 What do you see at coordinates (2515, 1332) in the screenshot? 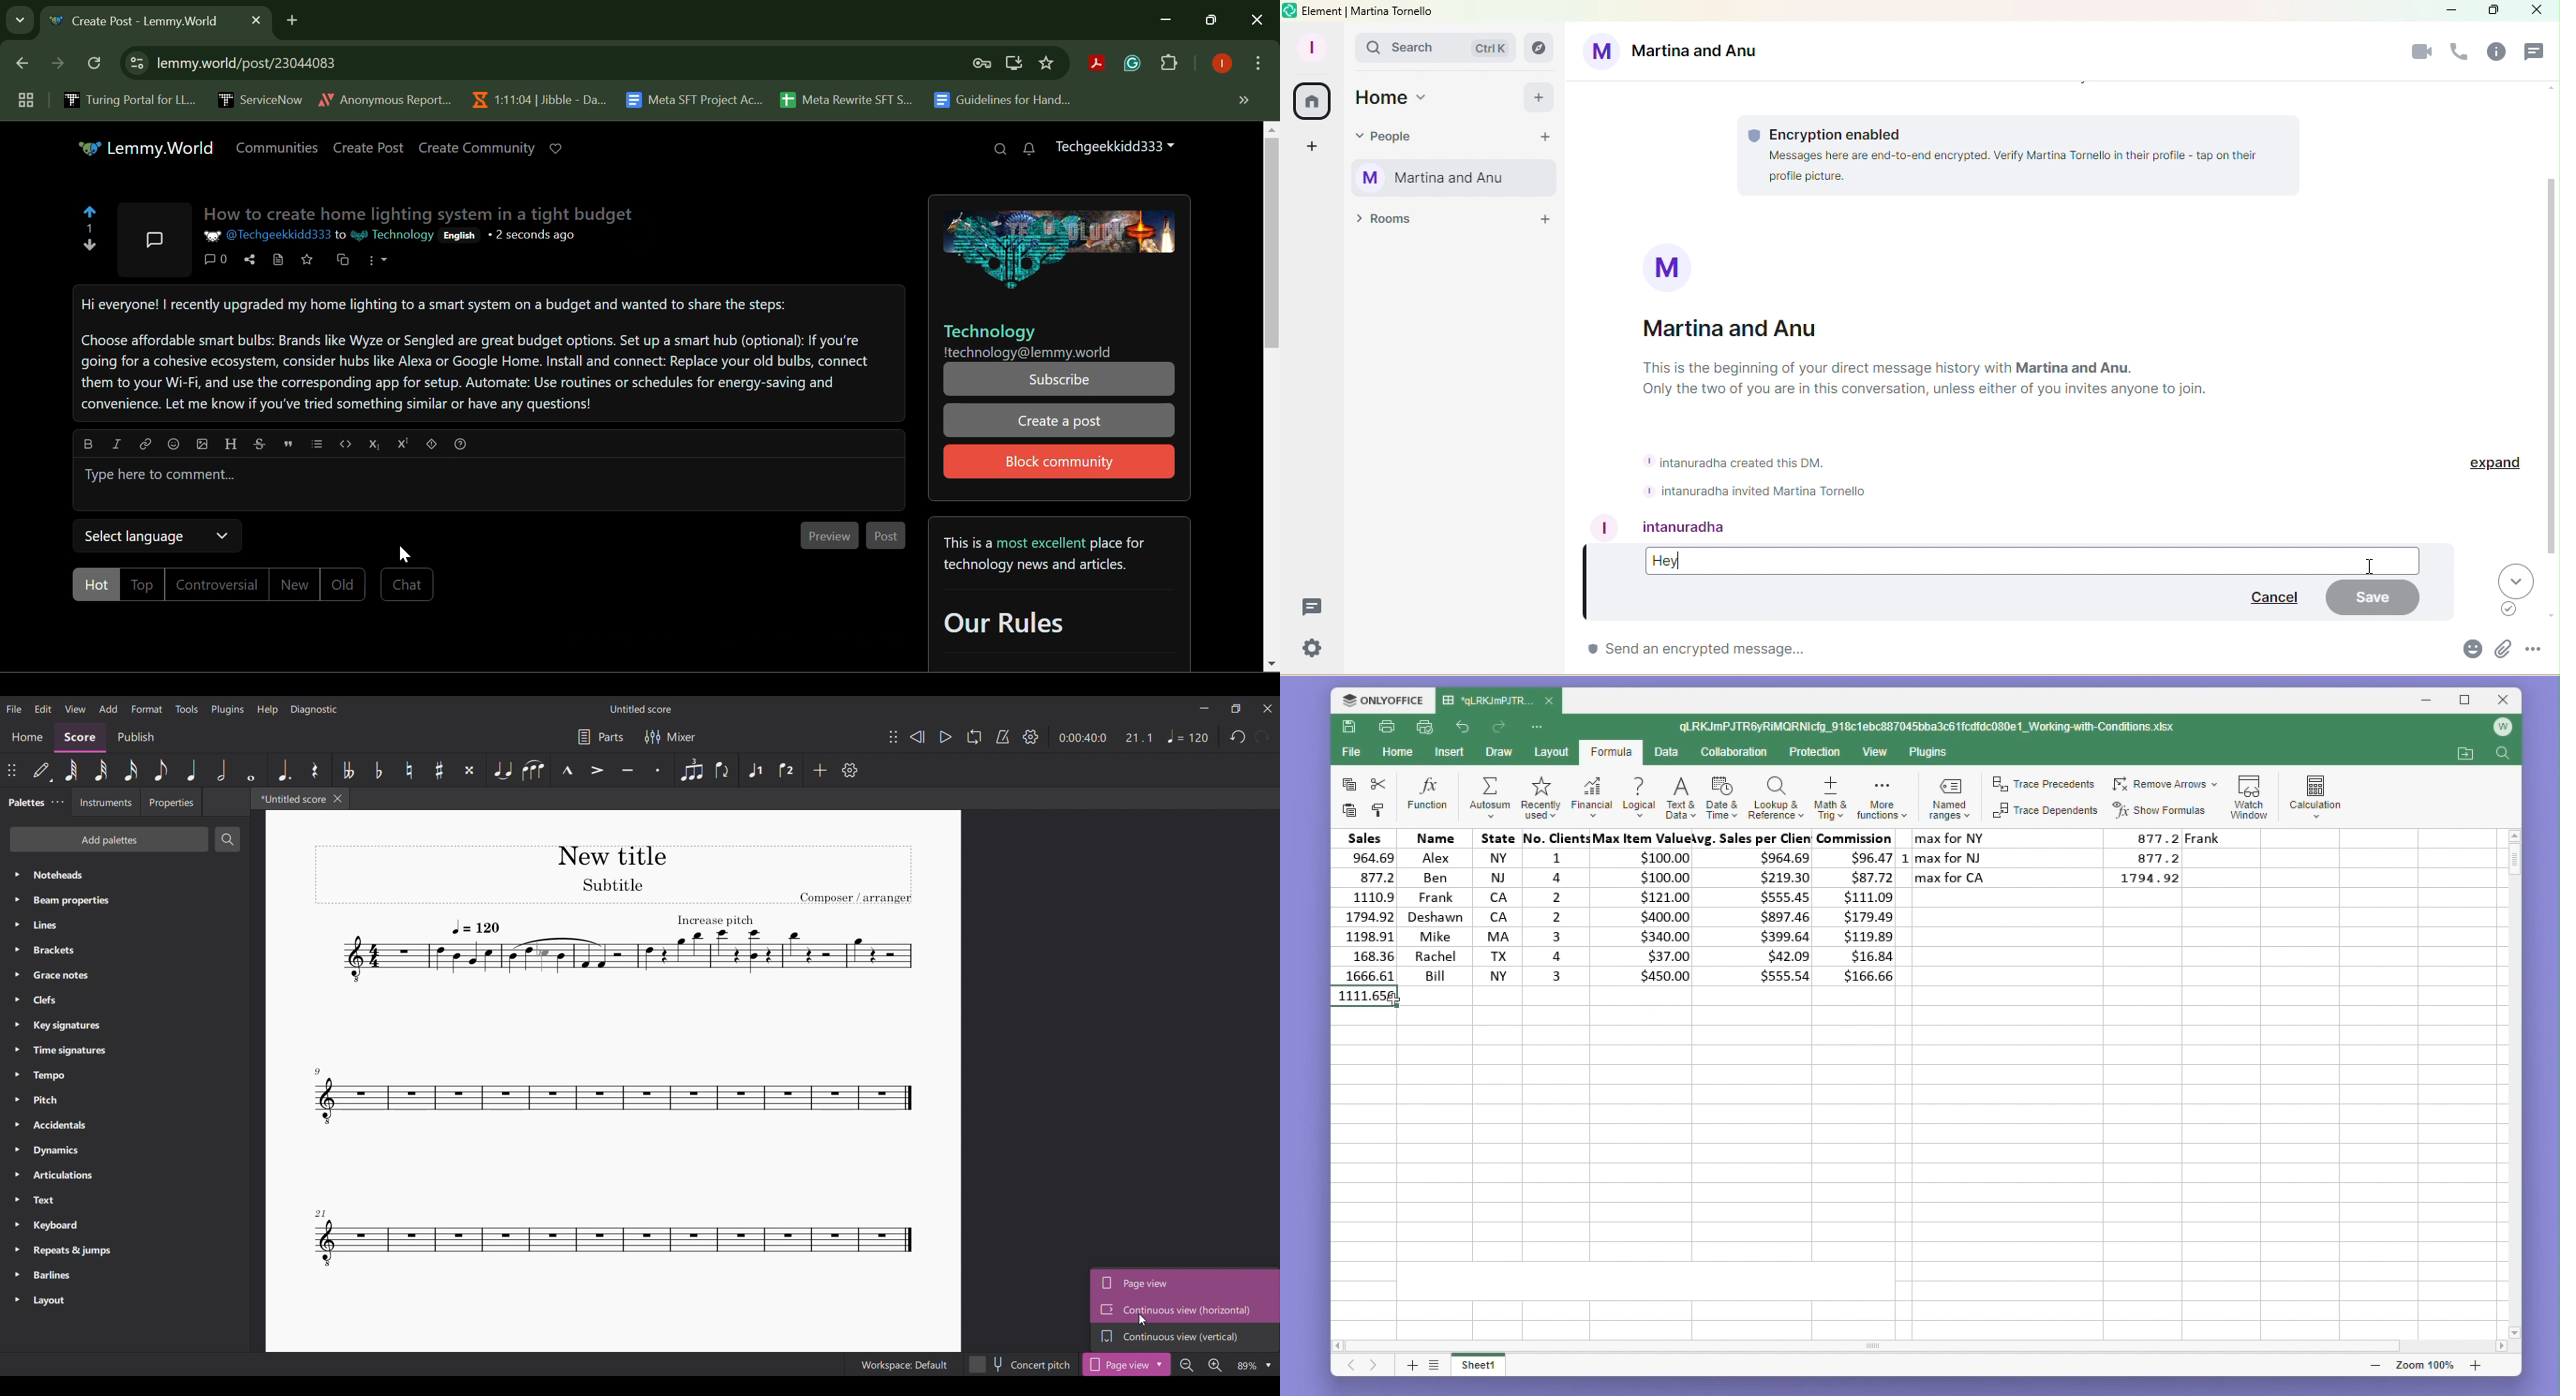
I see `scroll down` at bounding box center [2515, 1332].